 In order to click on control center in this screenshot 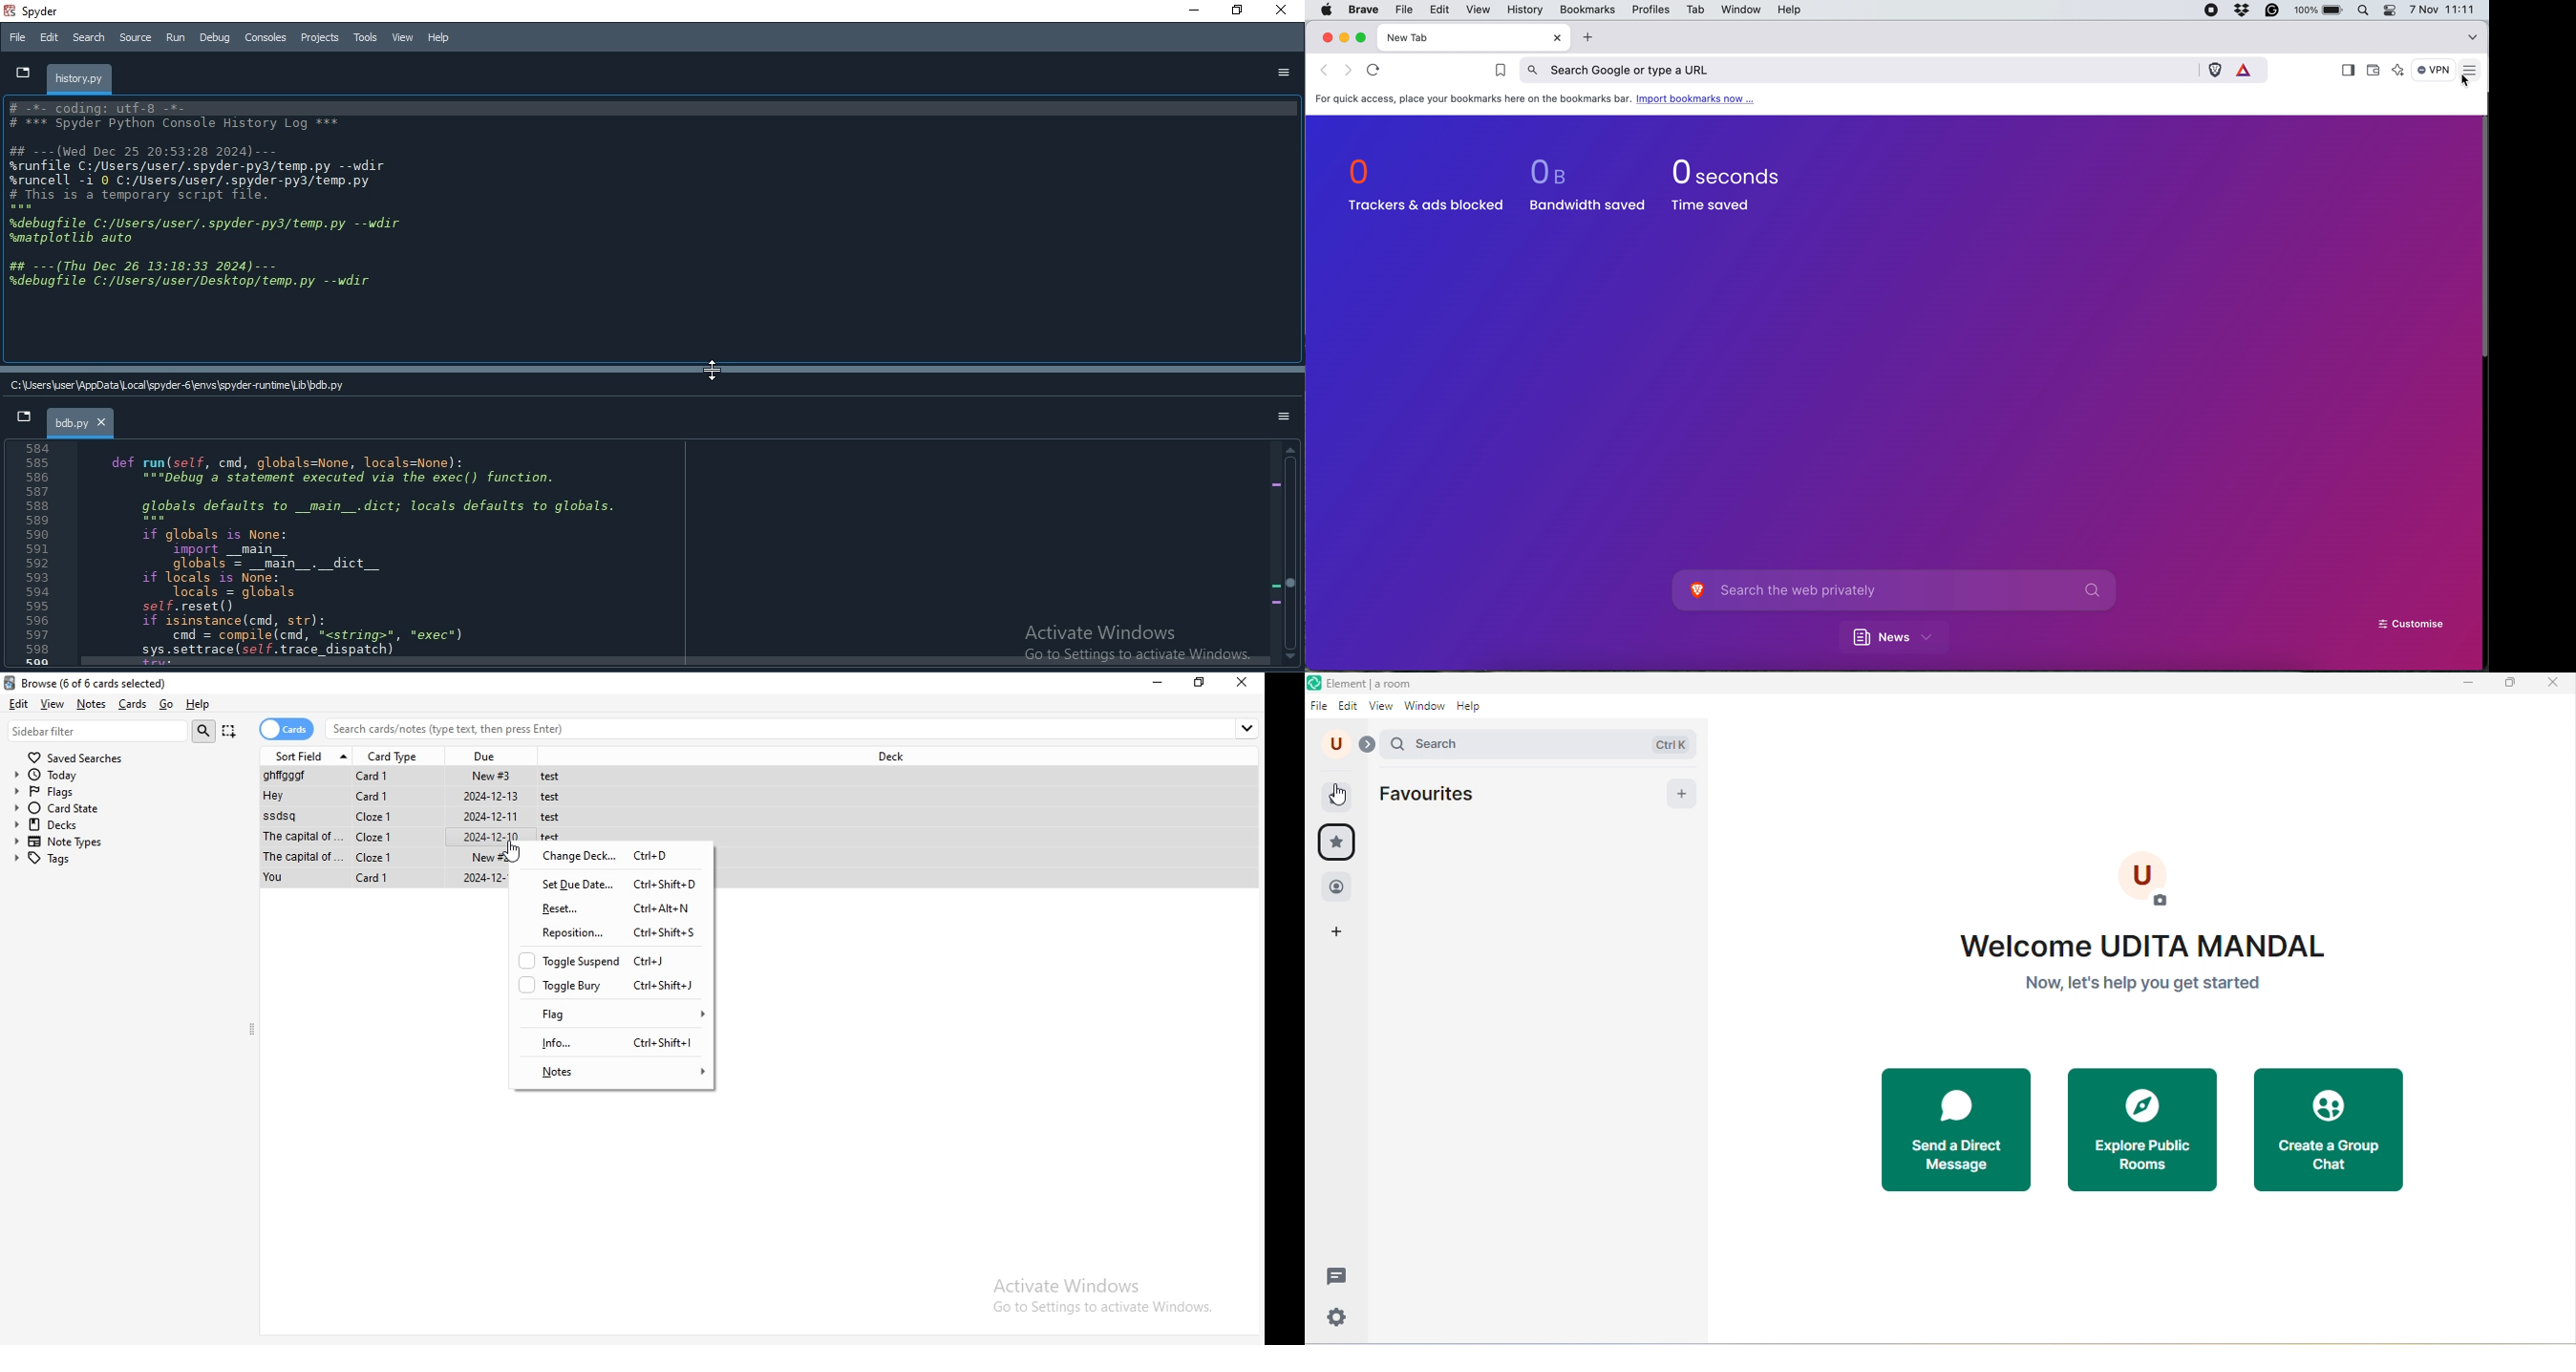, I will do `click(2393, 10)`.